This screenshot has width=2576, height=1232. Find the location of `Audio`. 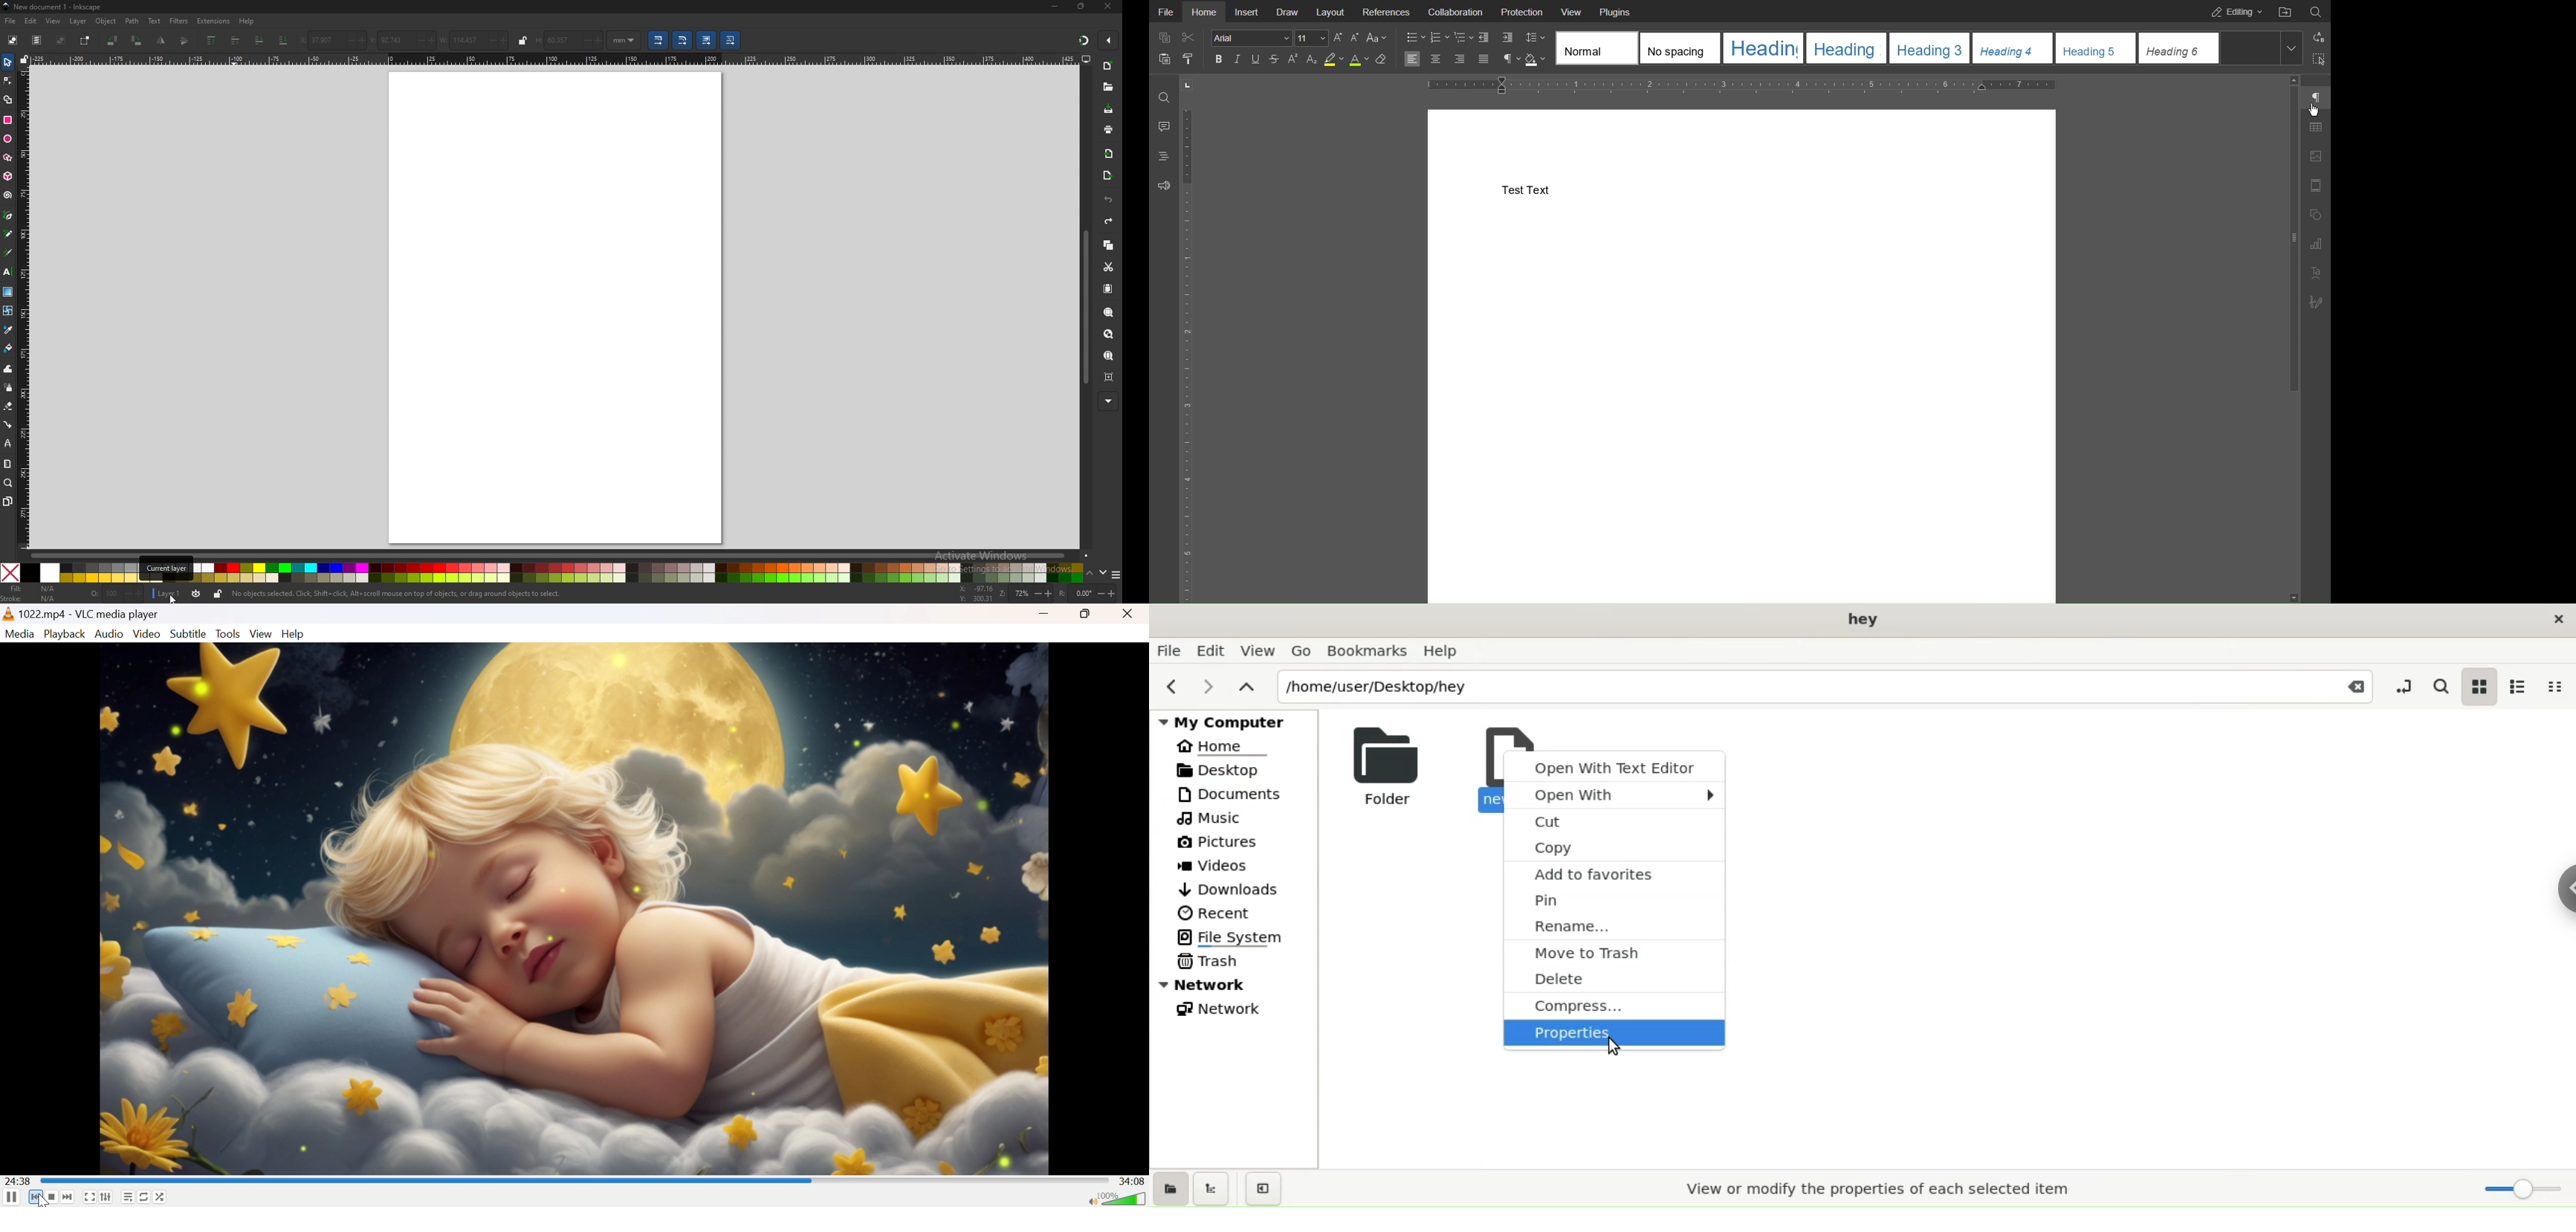

Audio is located at coordinates (111, 635).